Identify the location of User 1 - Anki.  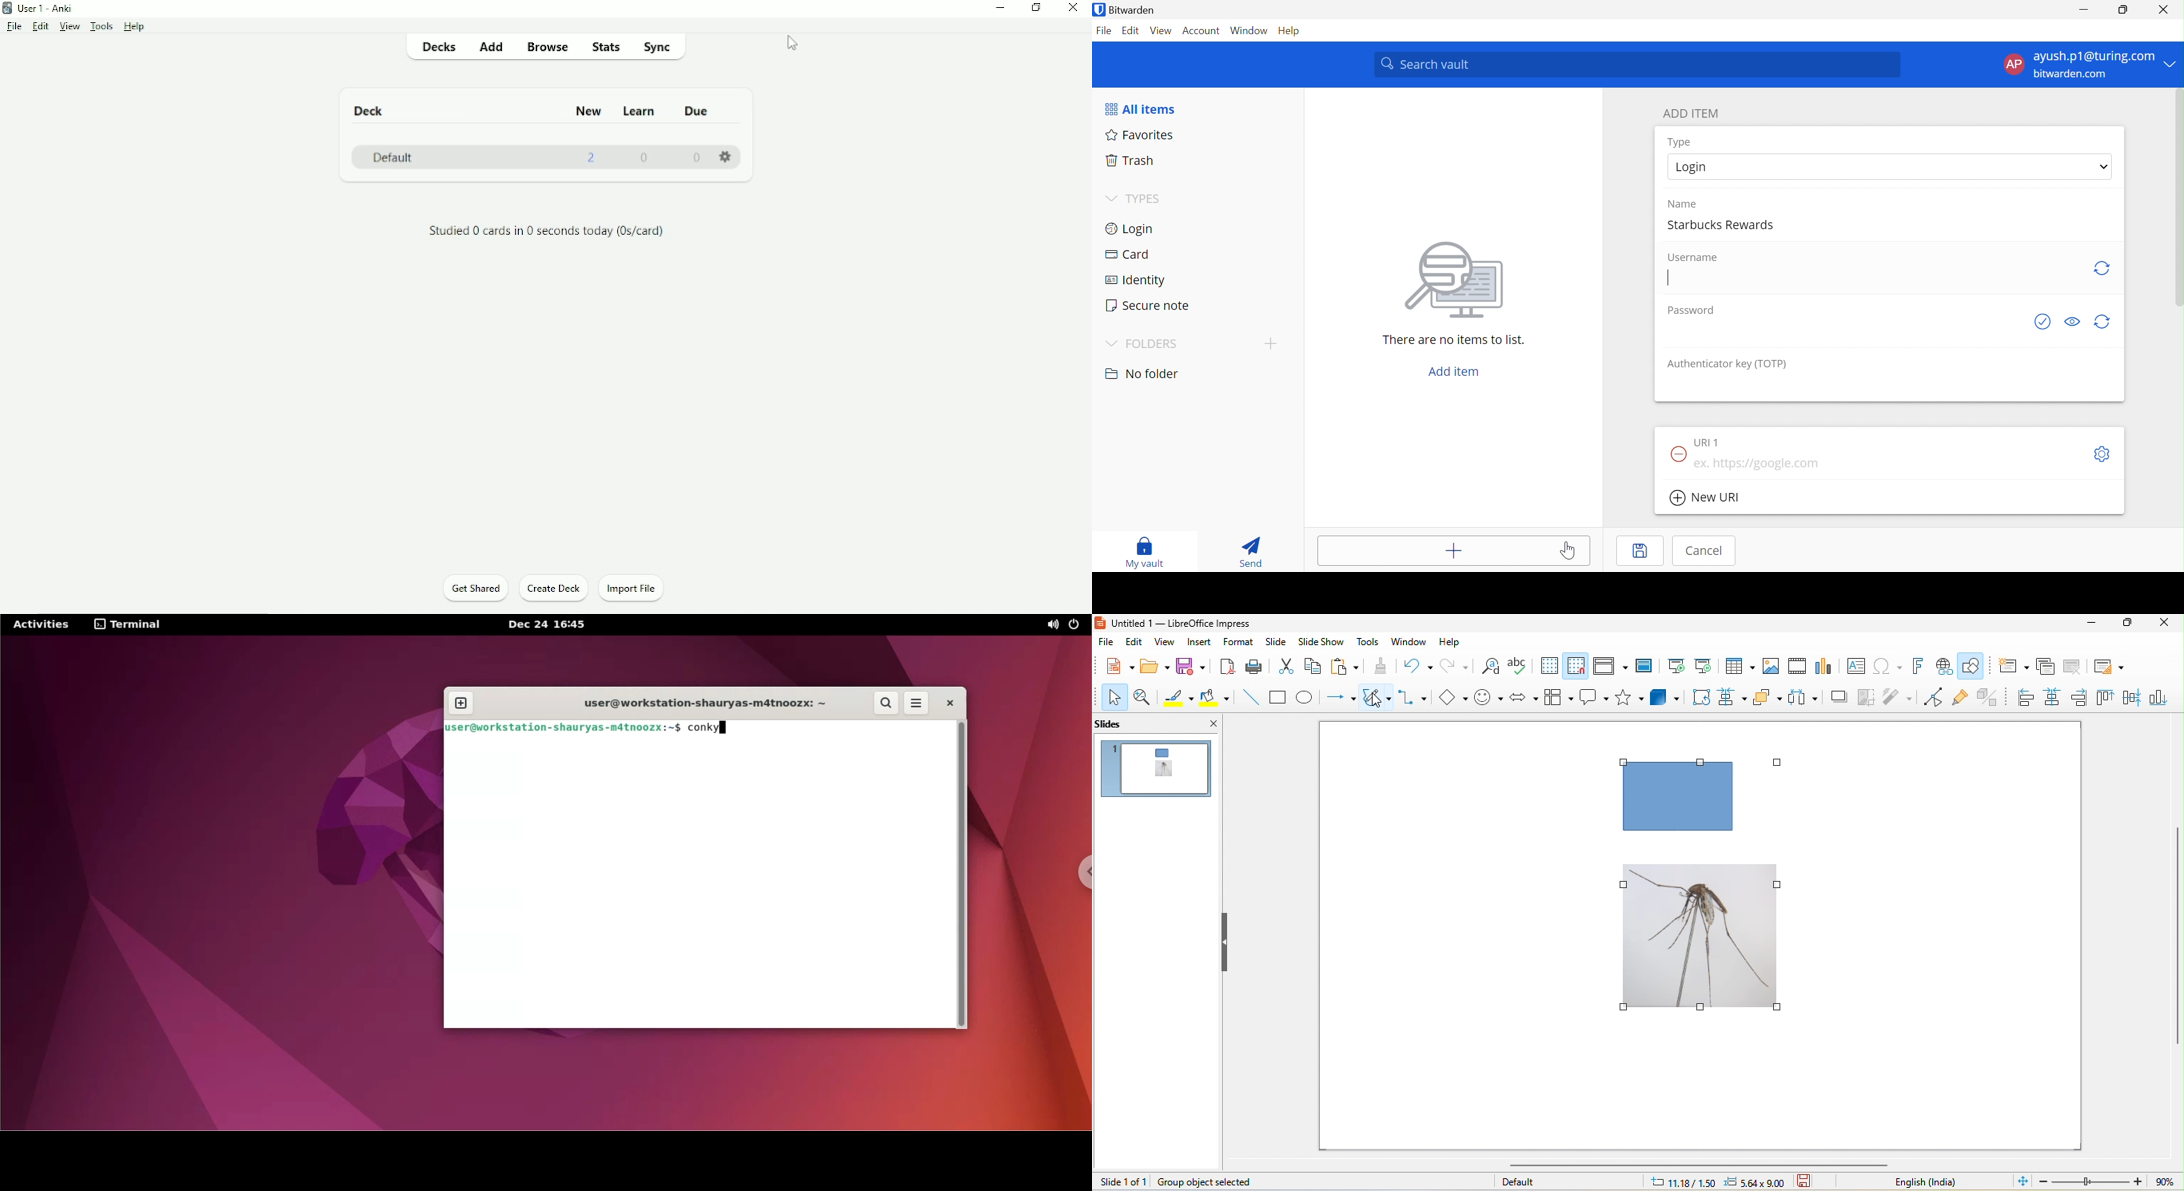
(45, 7).